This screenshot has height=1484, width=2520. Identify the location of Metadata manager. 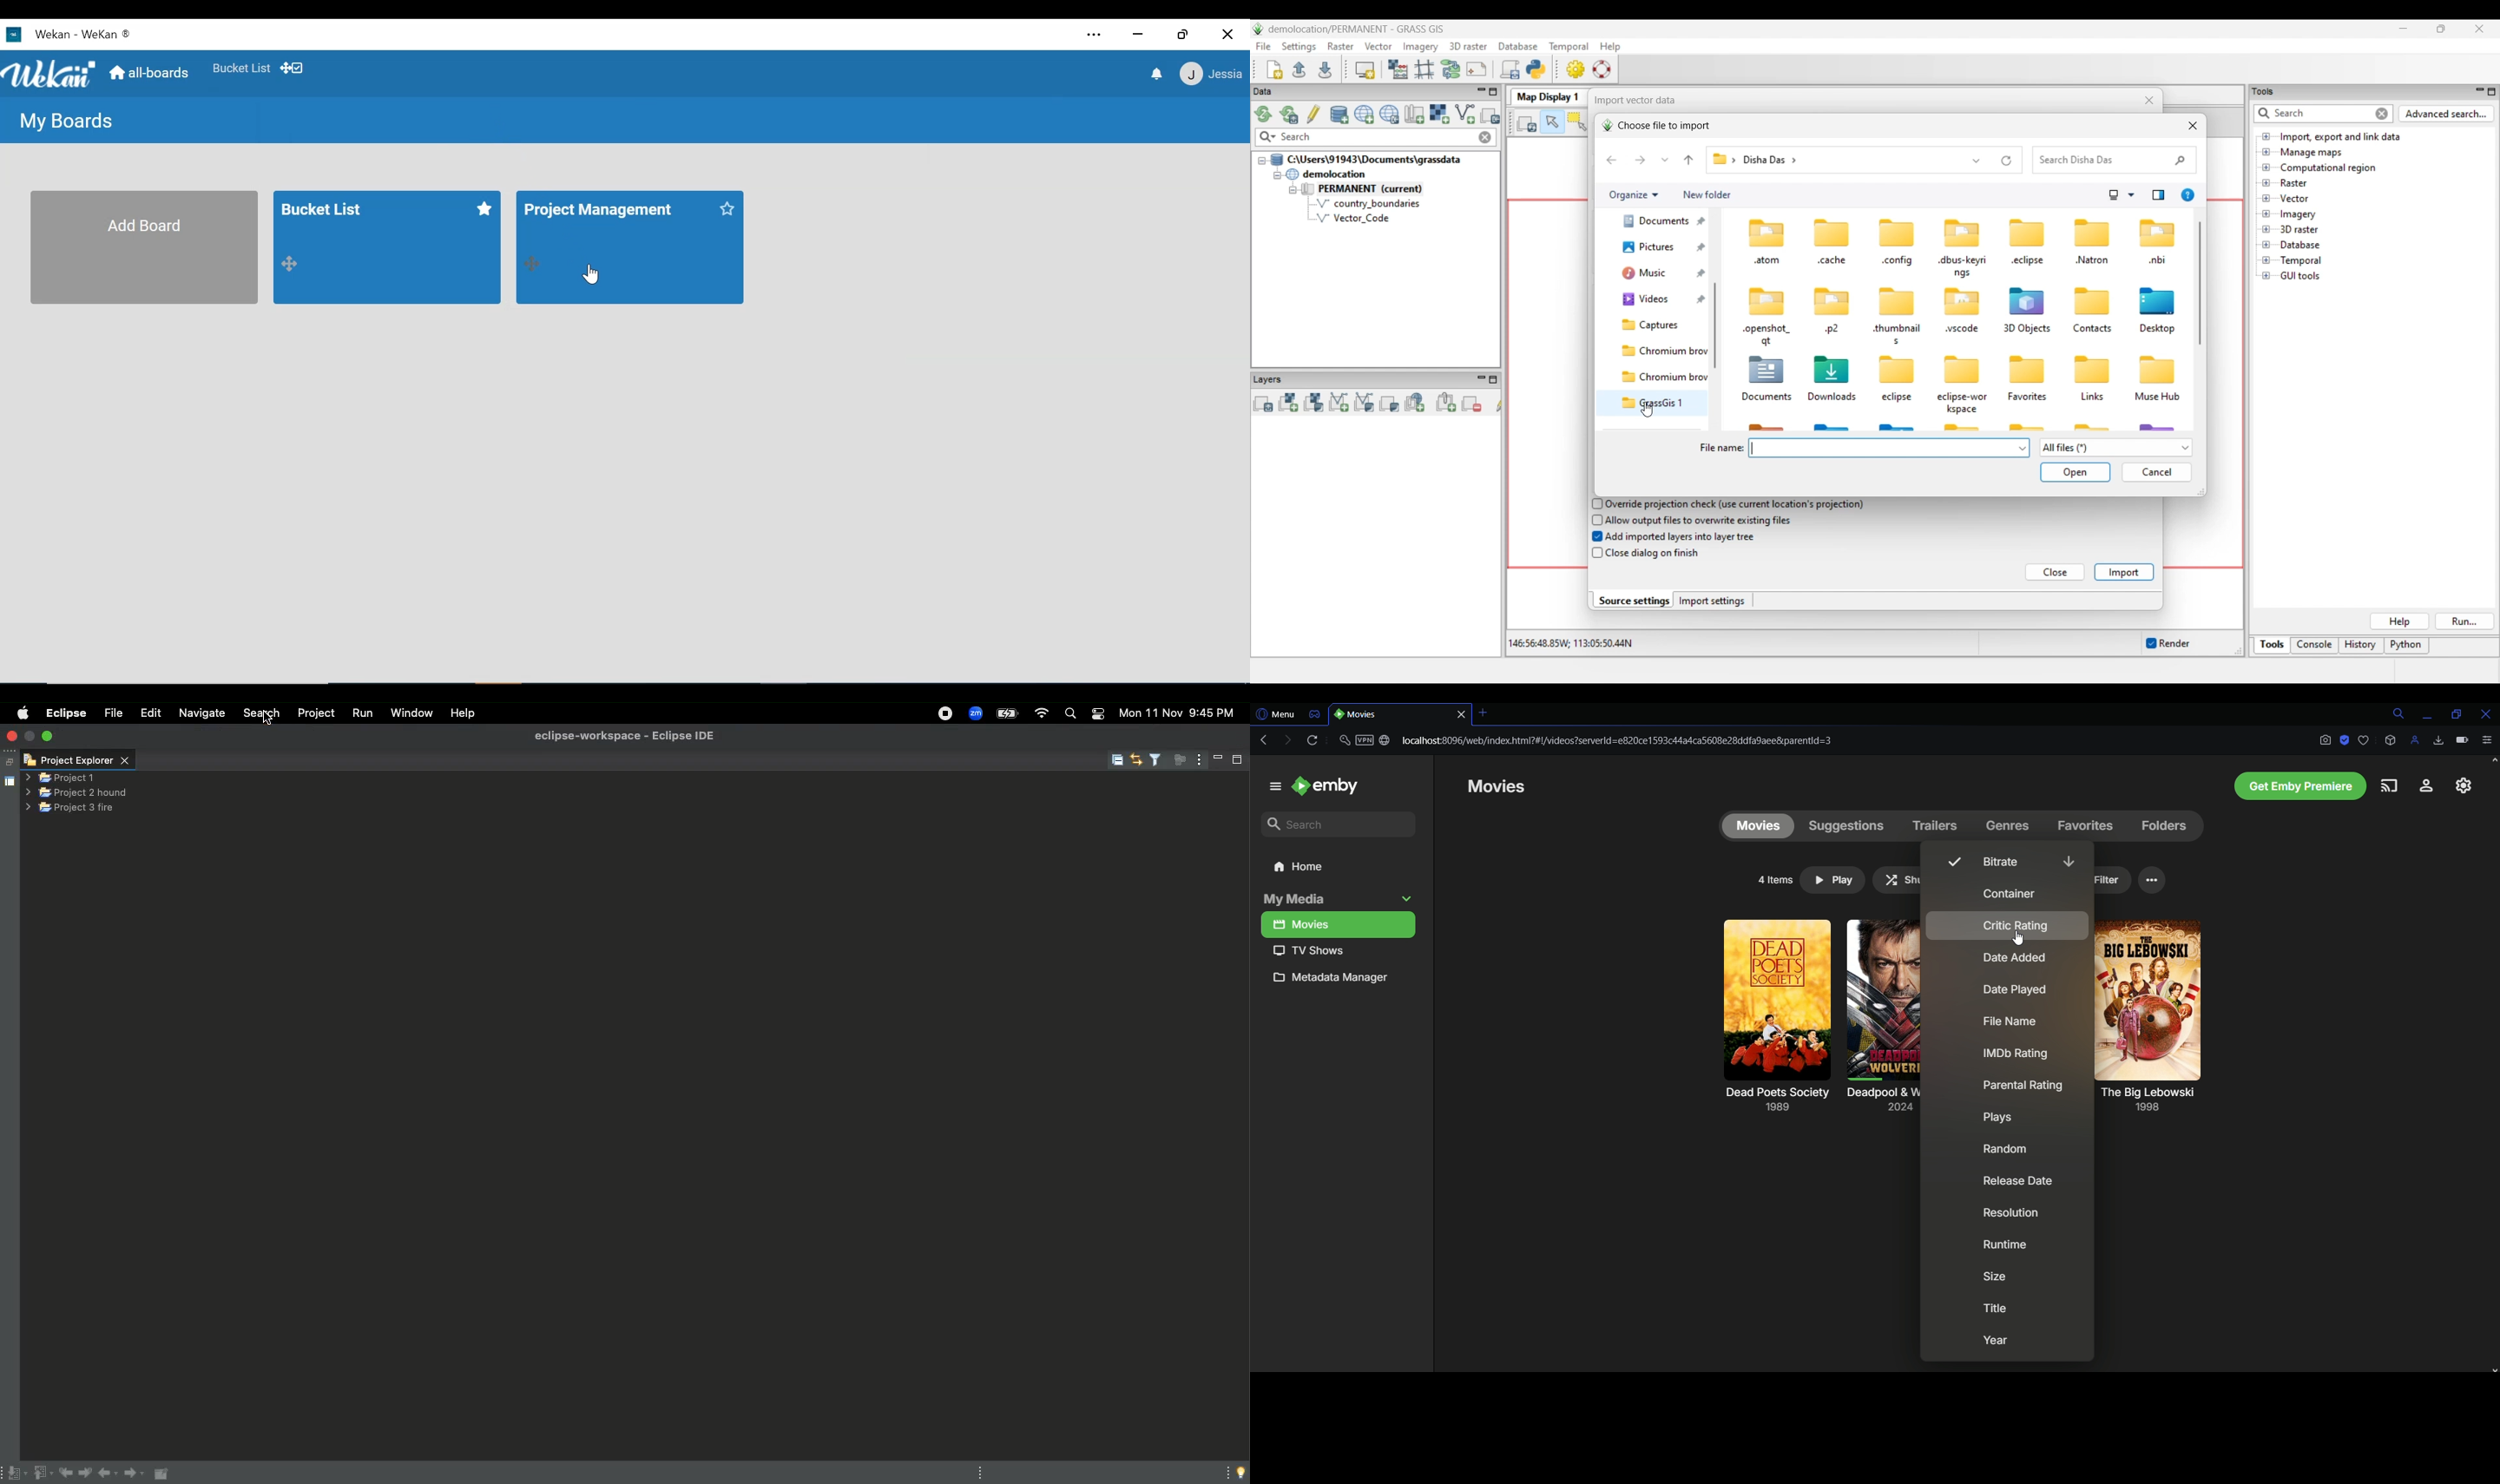
(1338, 980).